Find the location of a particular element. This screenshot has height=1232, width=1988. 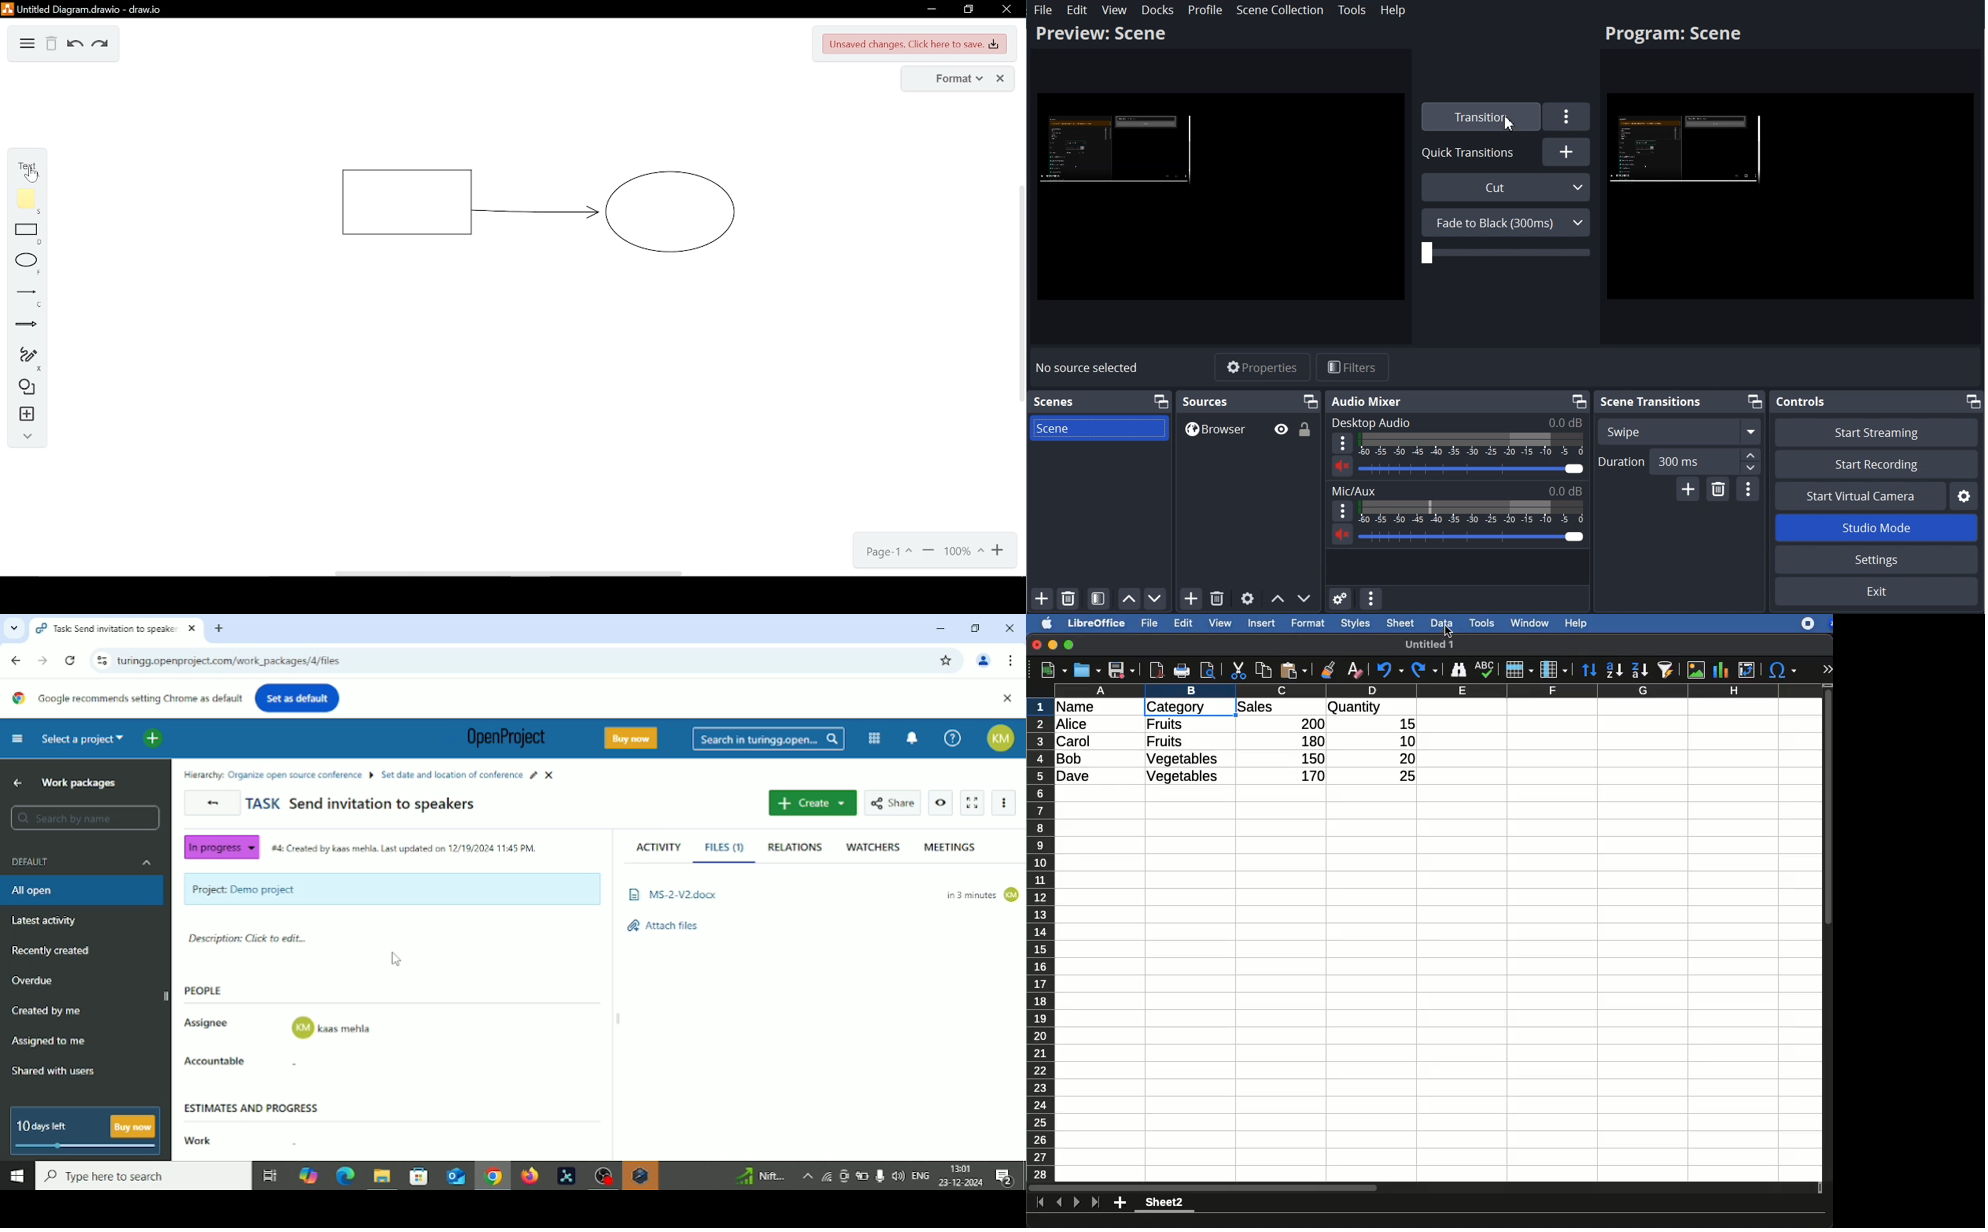

Volume Adjuster is located at coordinates (1472, 536).